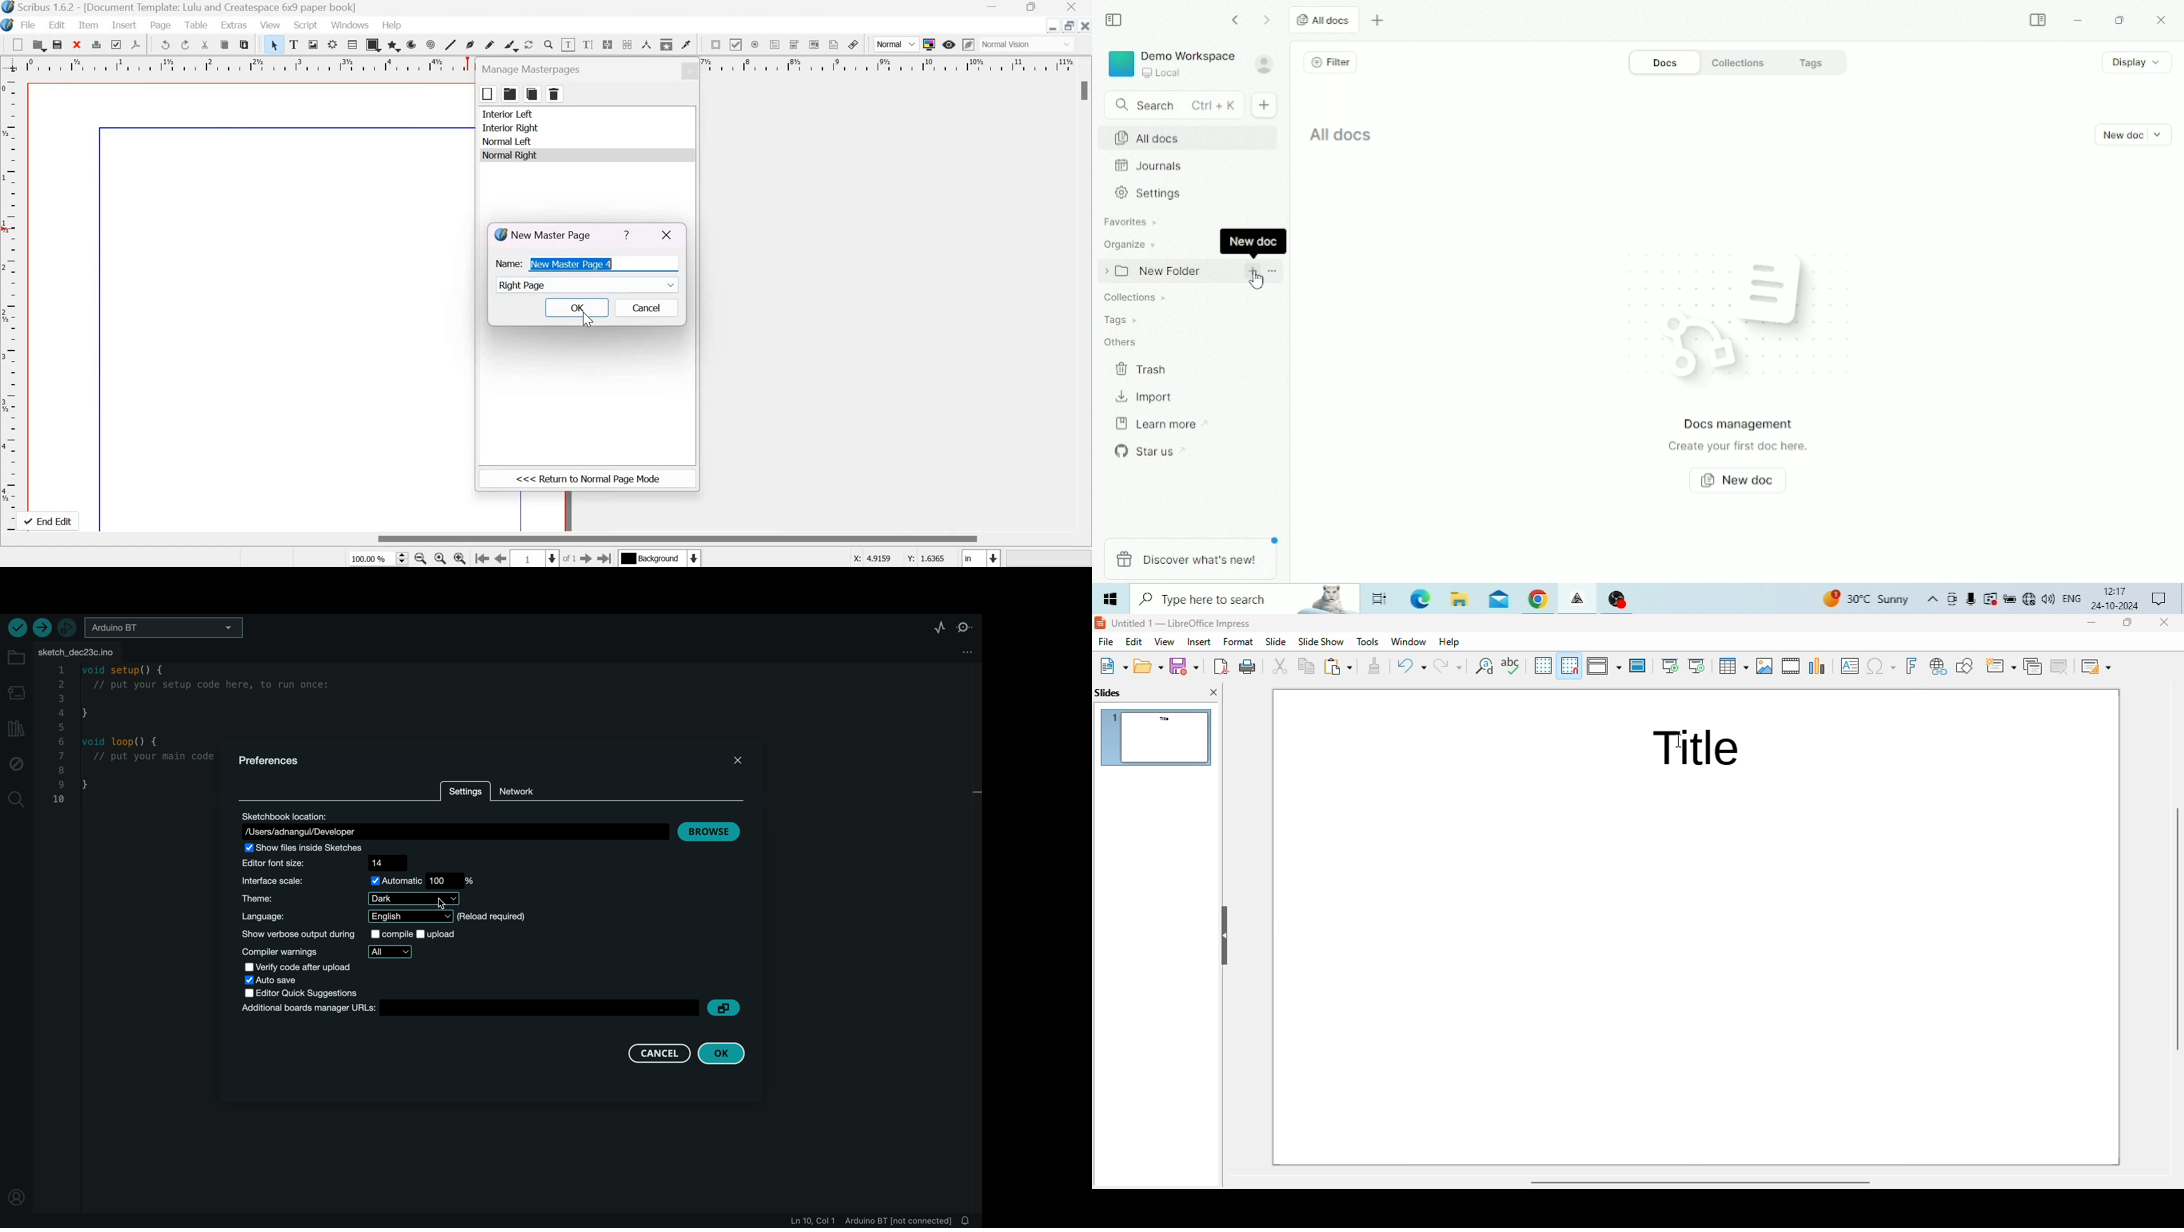  What do you see at coordinates (205, 45) in the screenshot?
I see `cut` at bounding box center [205, 45].